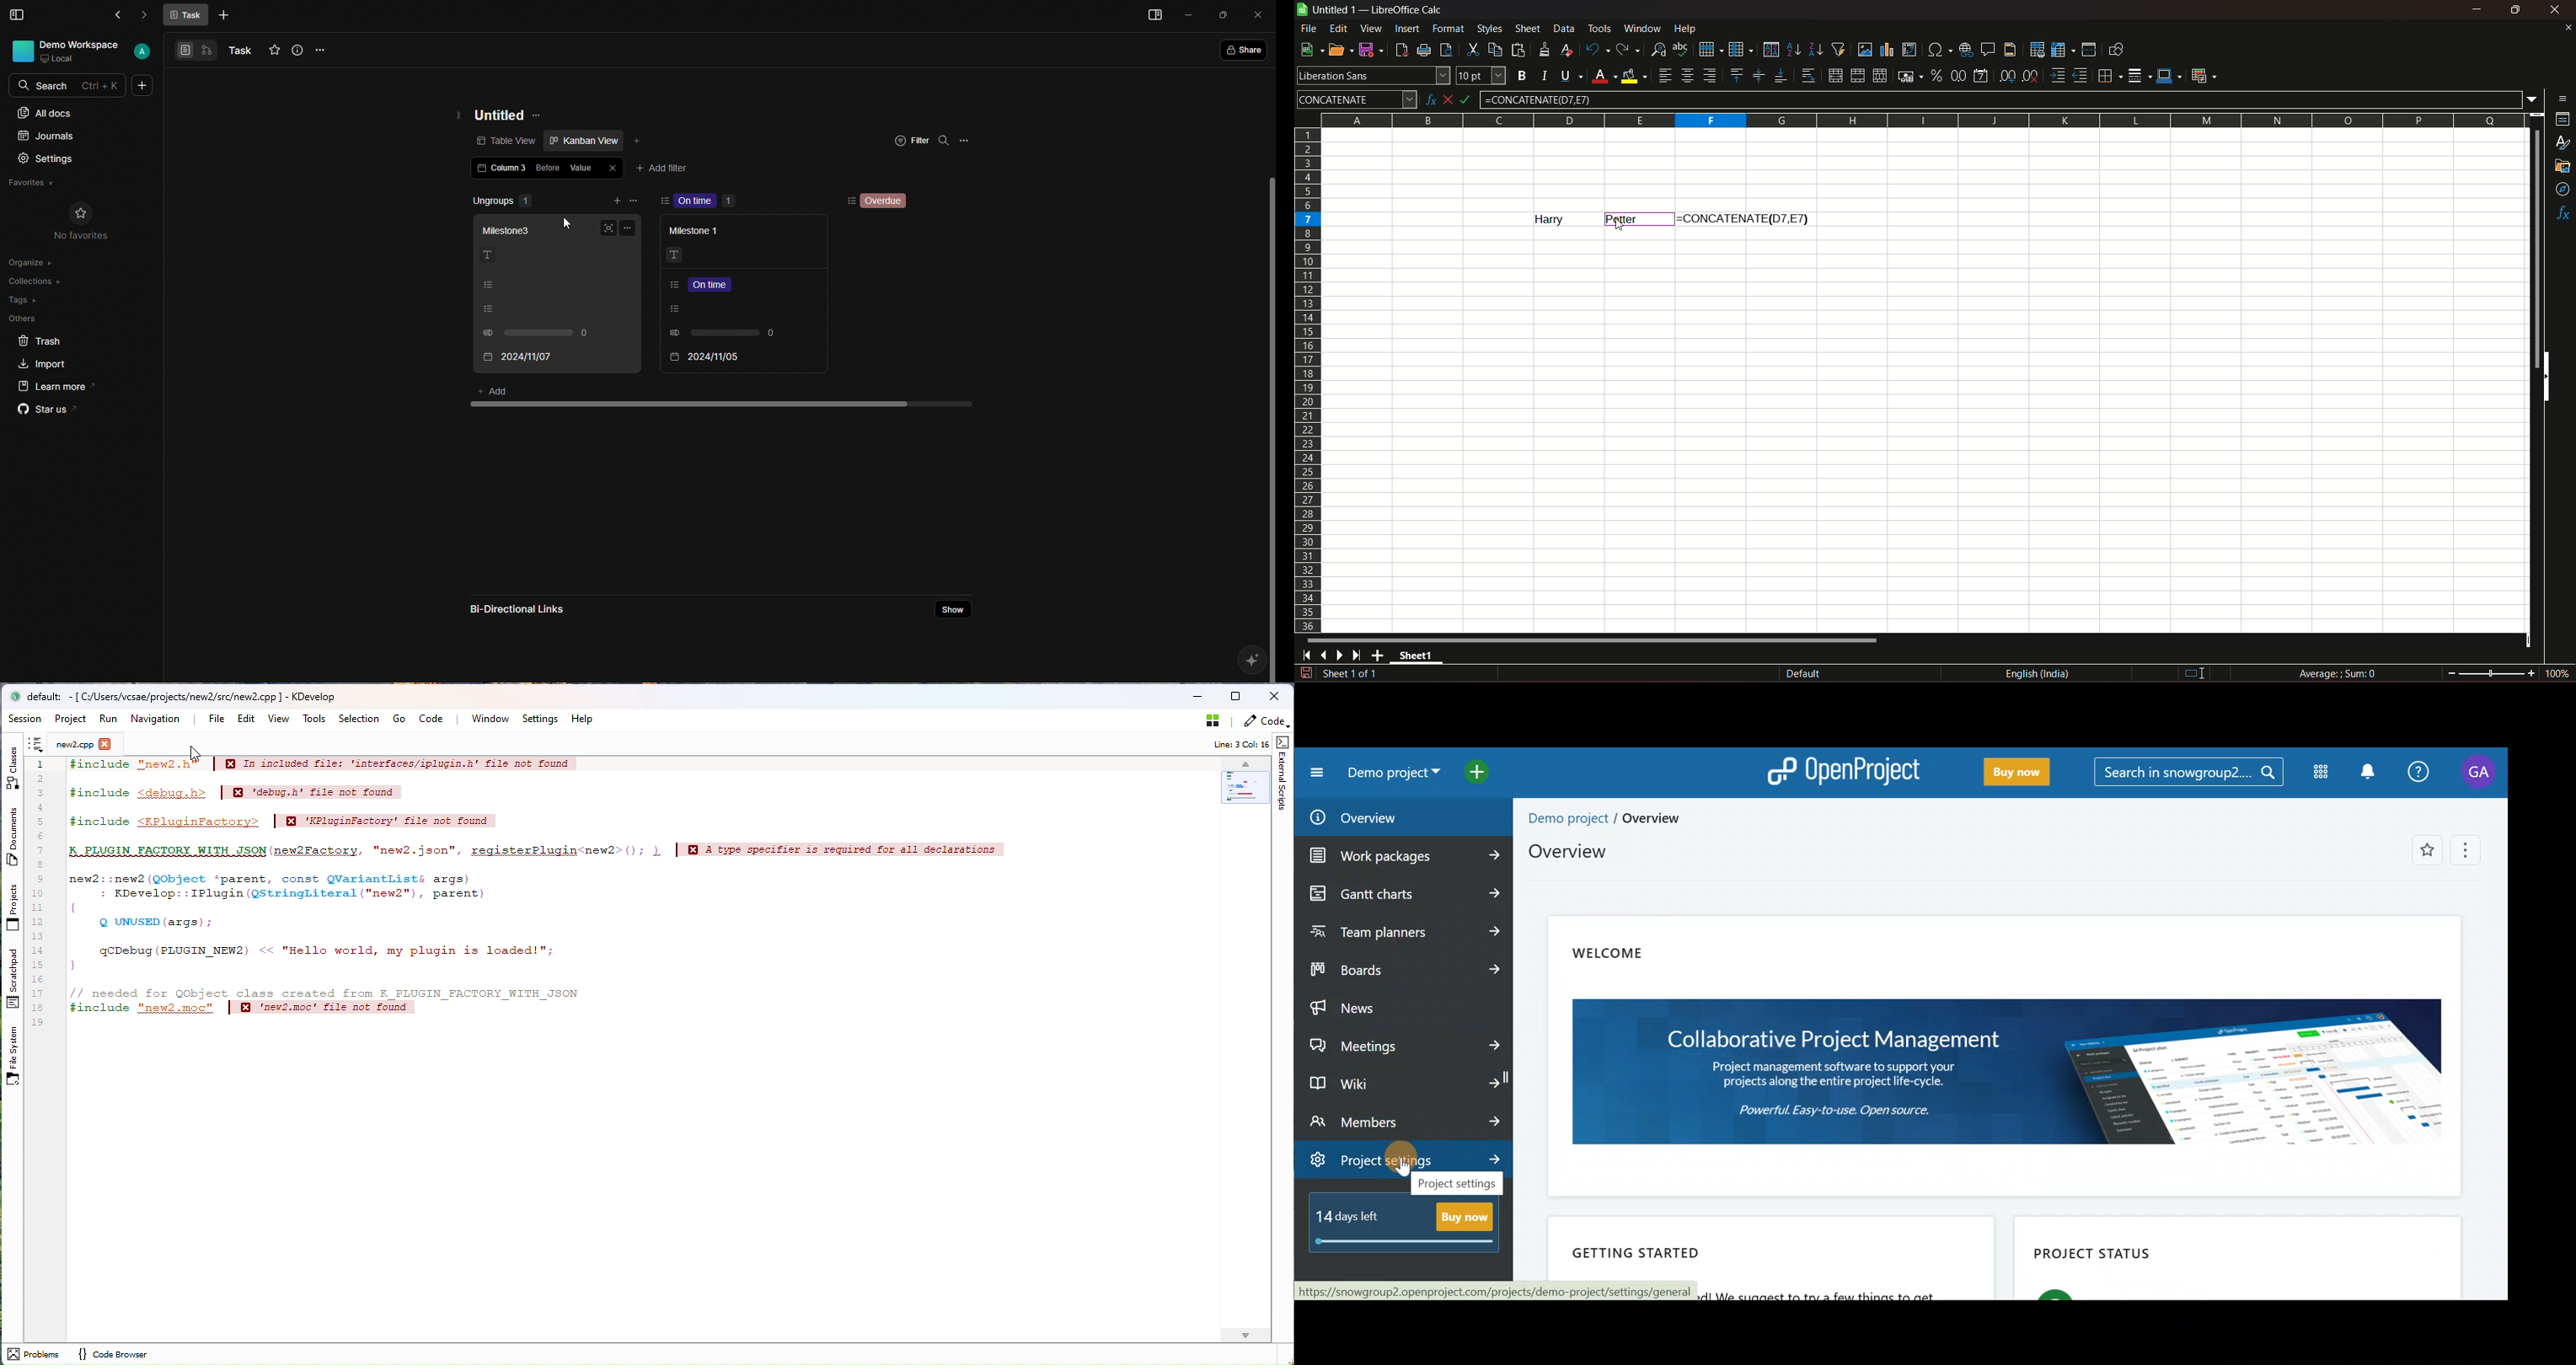 This screenshot has height=1372, width=2576. What do you see at coordinates (1342, 656) in the screenshot?
I see `scroll to next` at bounding box center [1342, 656].